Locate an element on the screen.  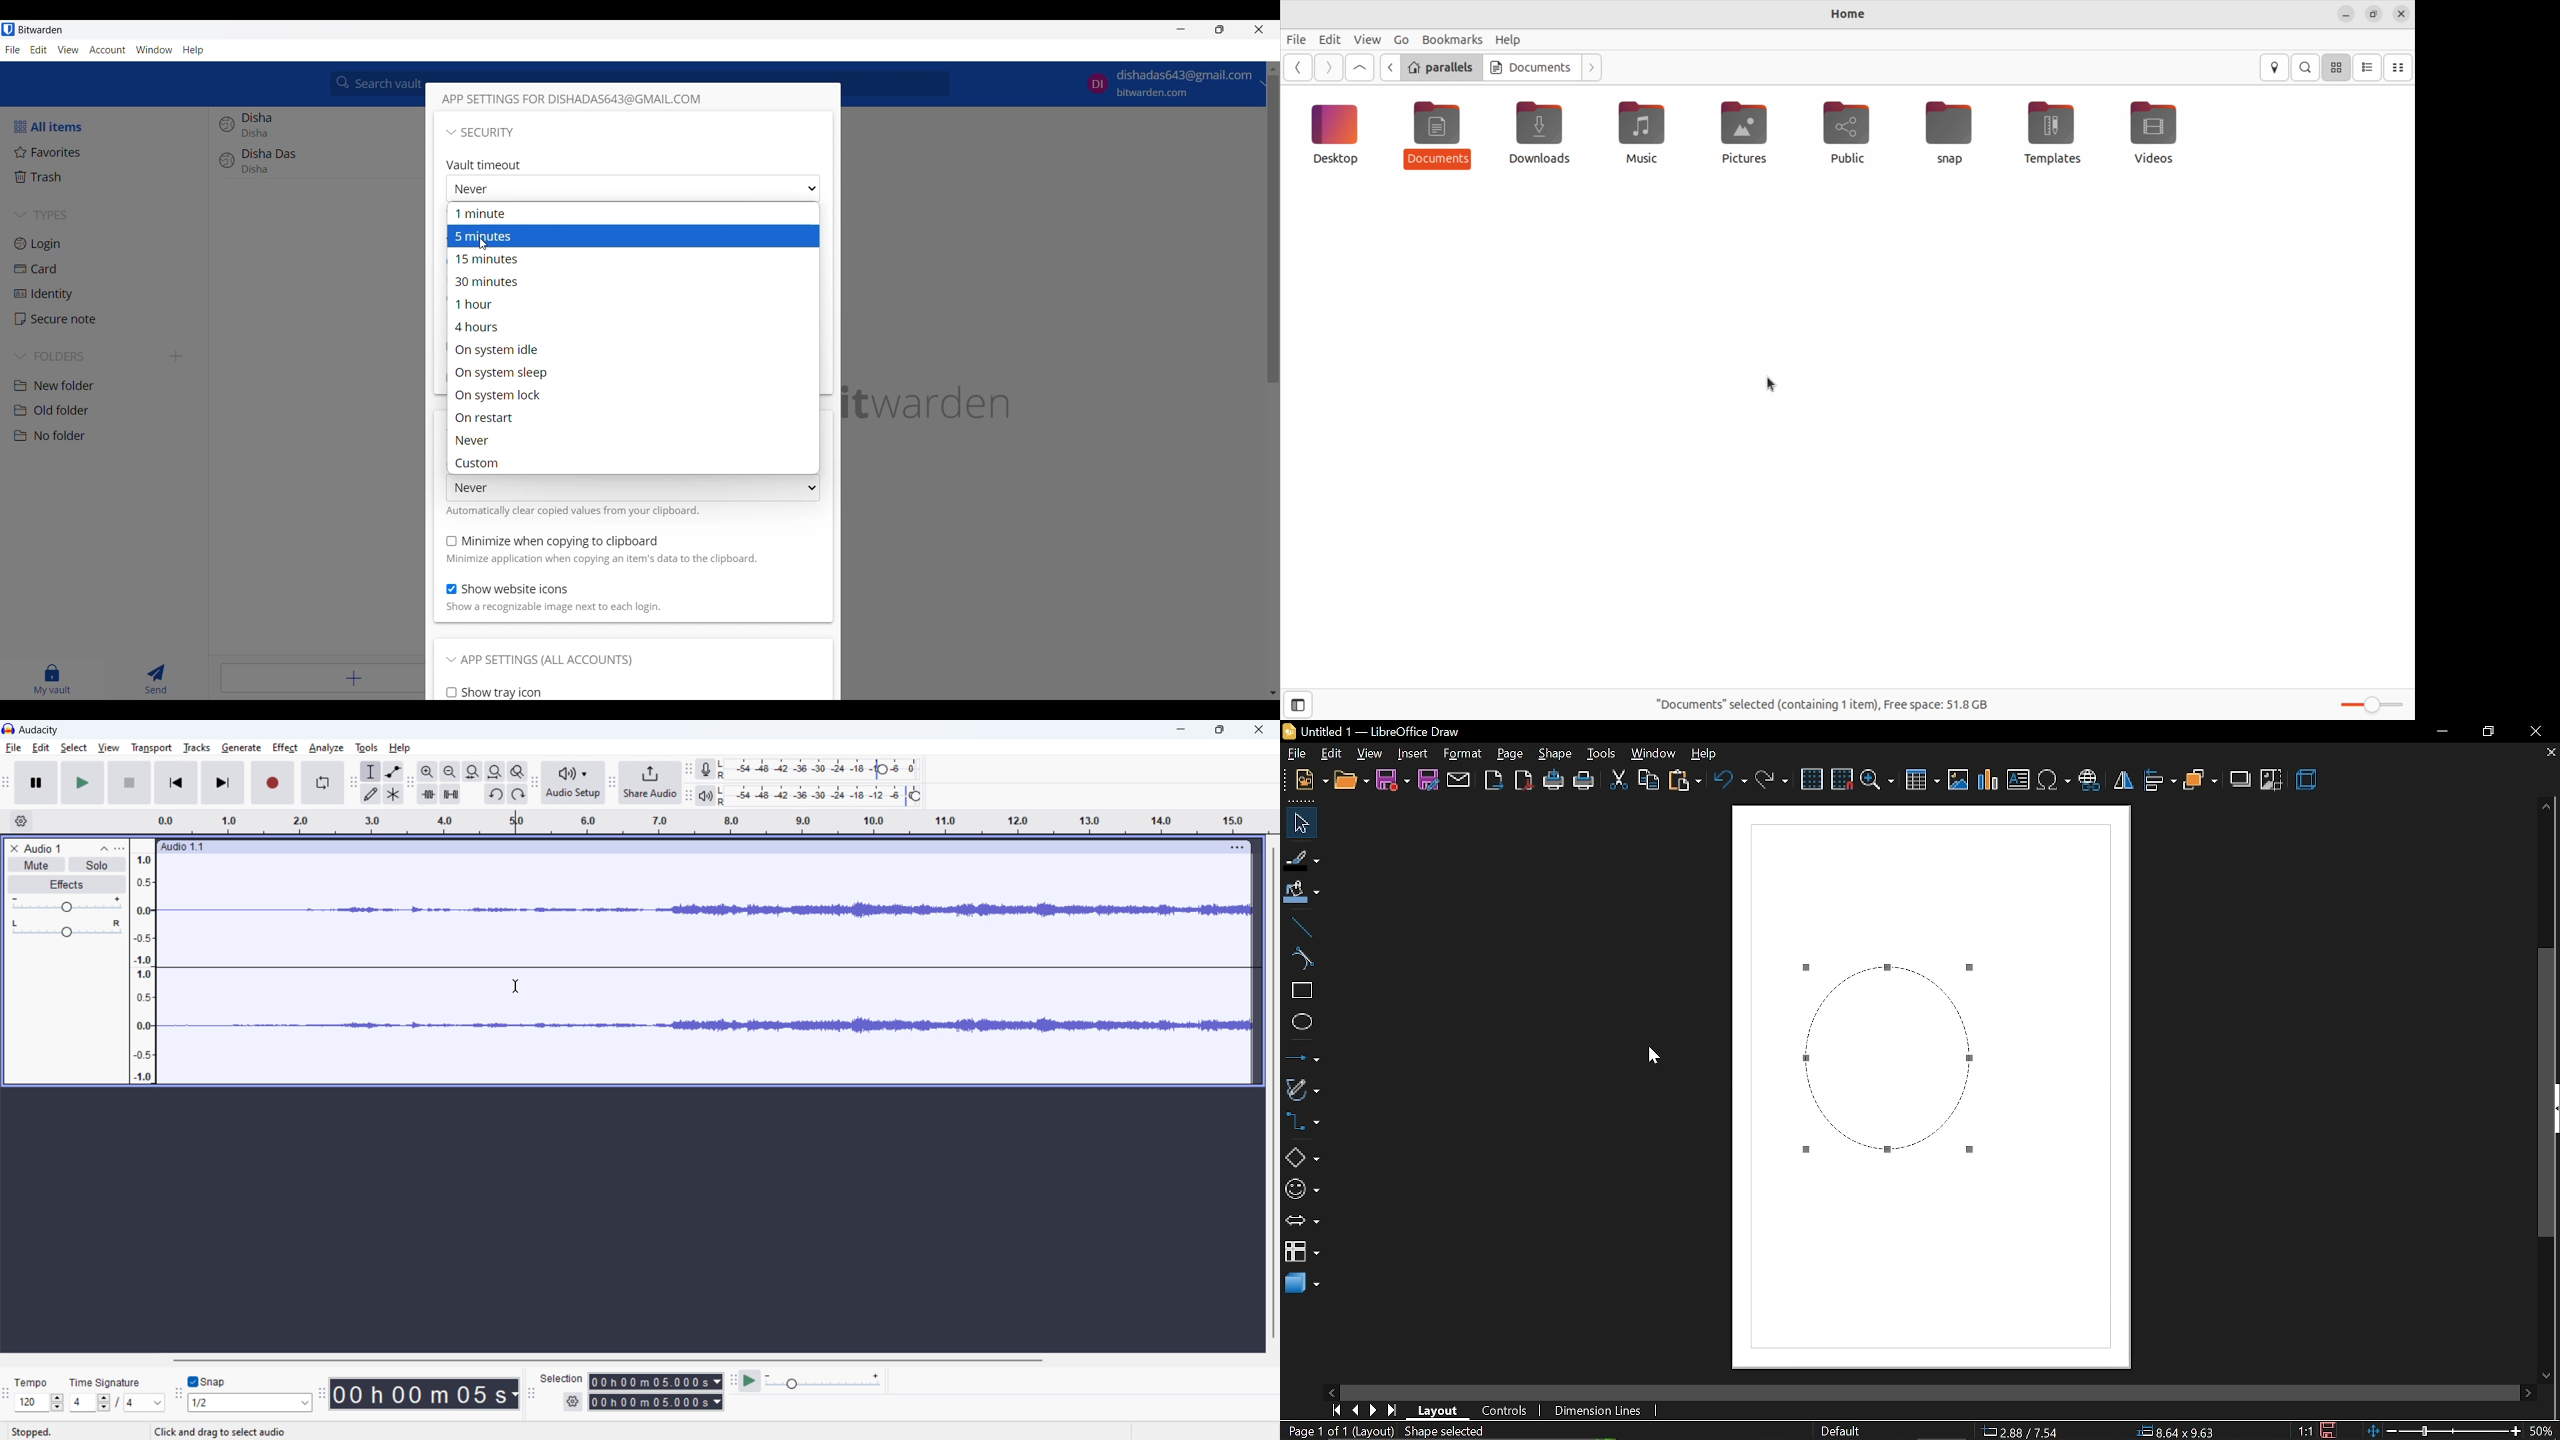
silence audio selection is located at coordinates (450, 794).